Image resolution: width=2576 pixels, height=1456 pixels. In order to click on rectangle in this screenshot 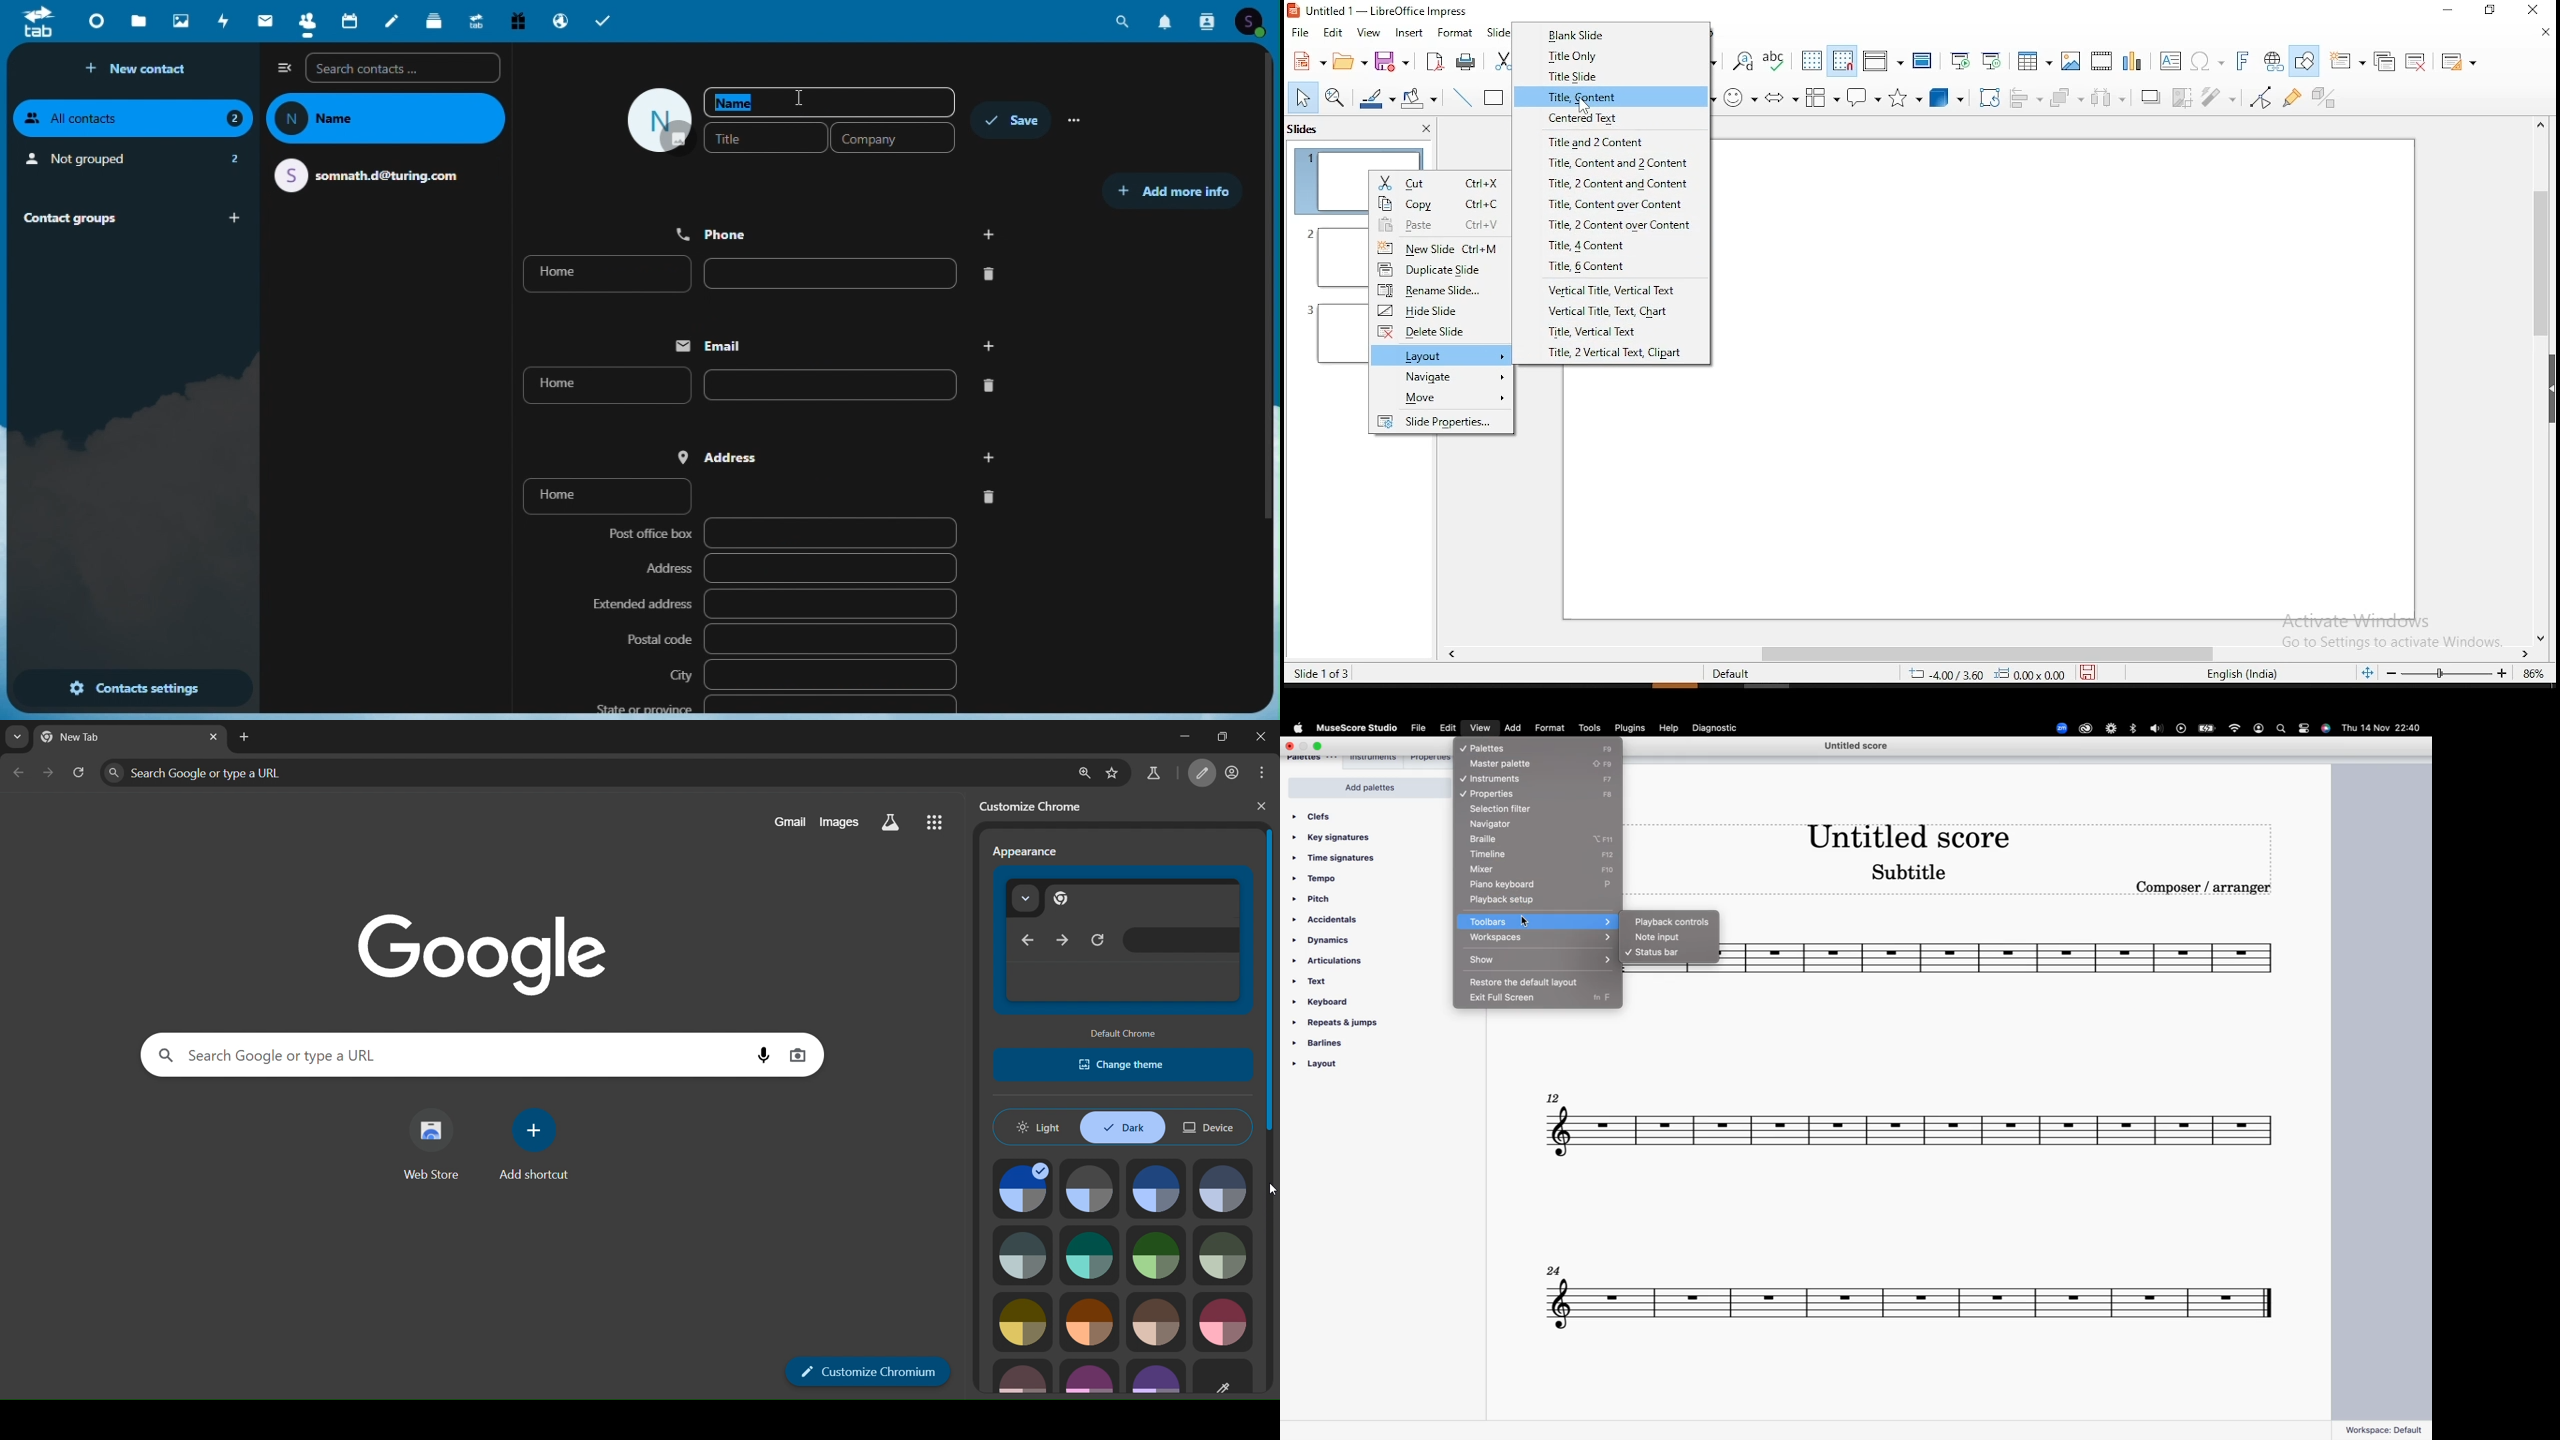, I will do `click(1494, 100)`.